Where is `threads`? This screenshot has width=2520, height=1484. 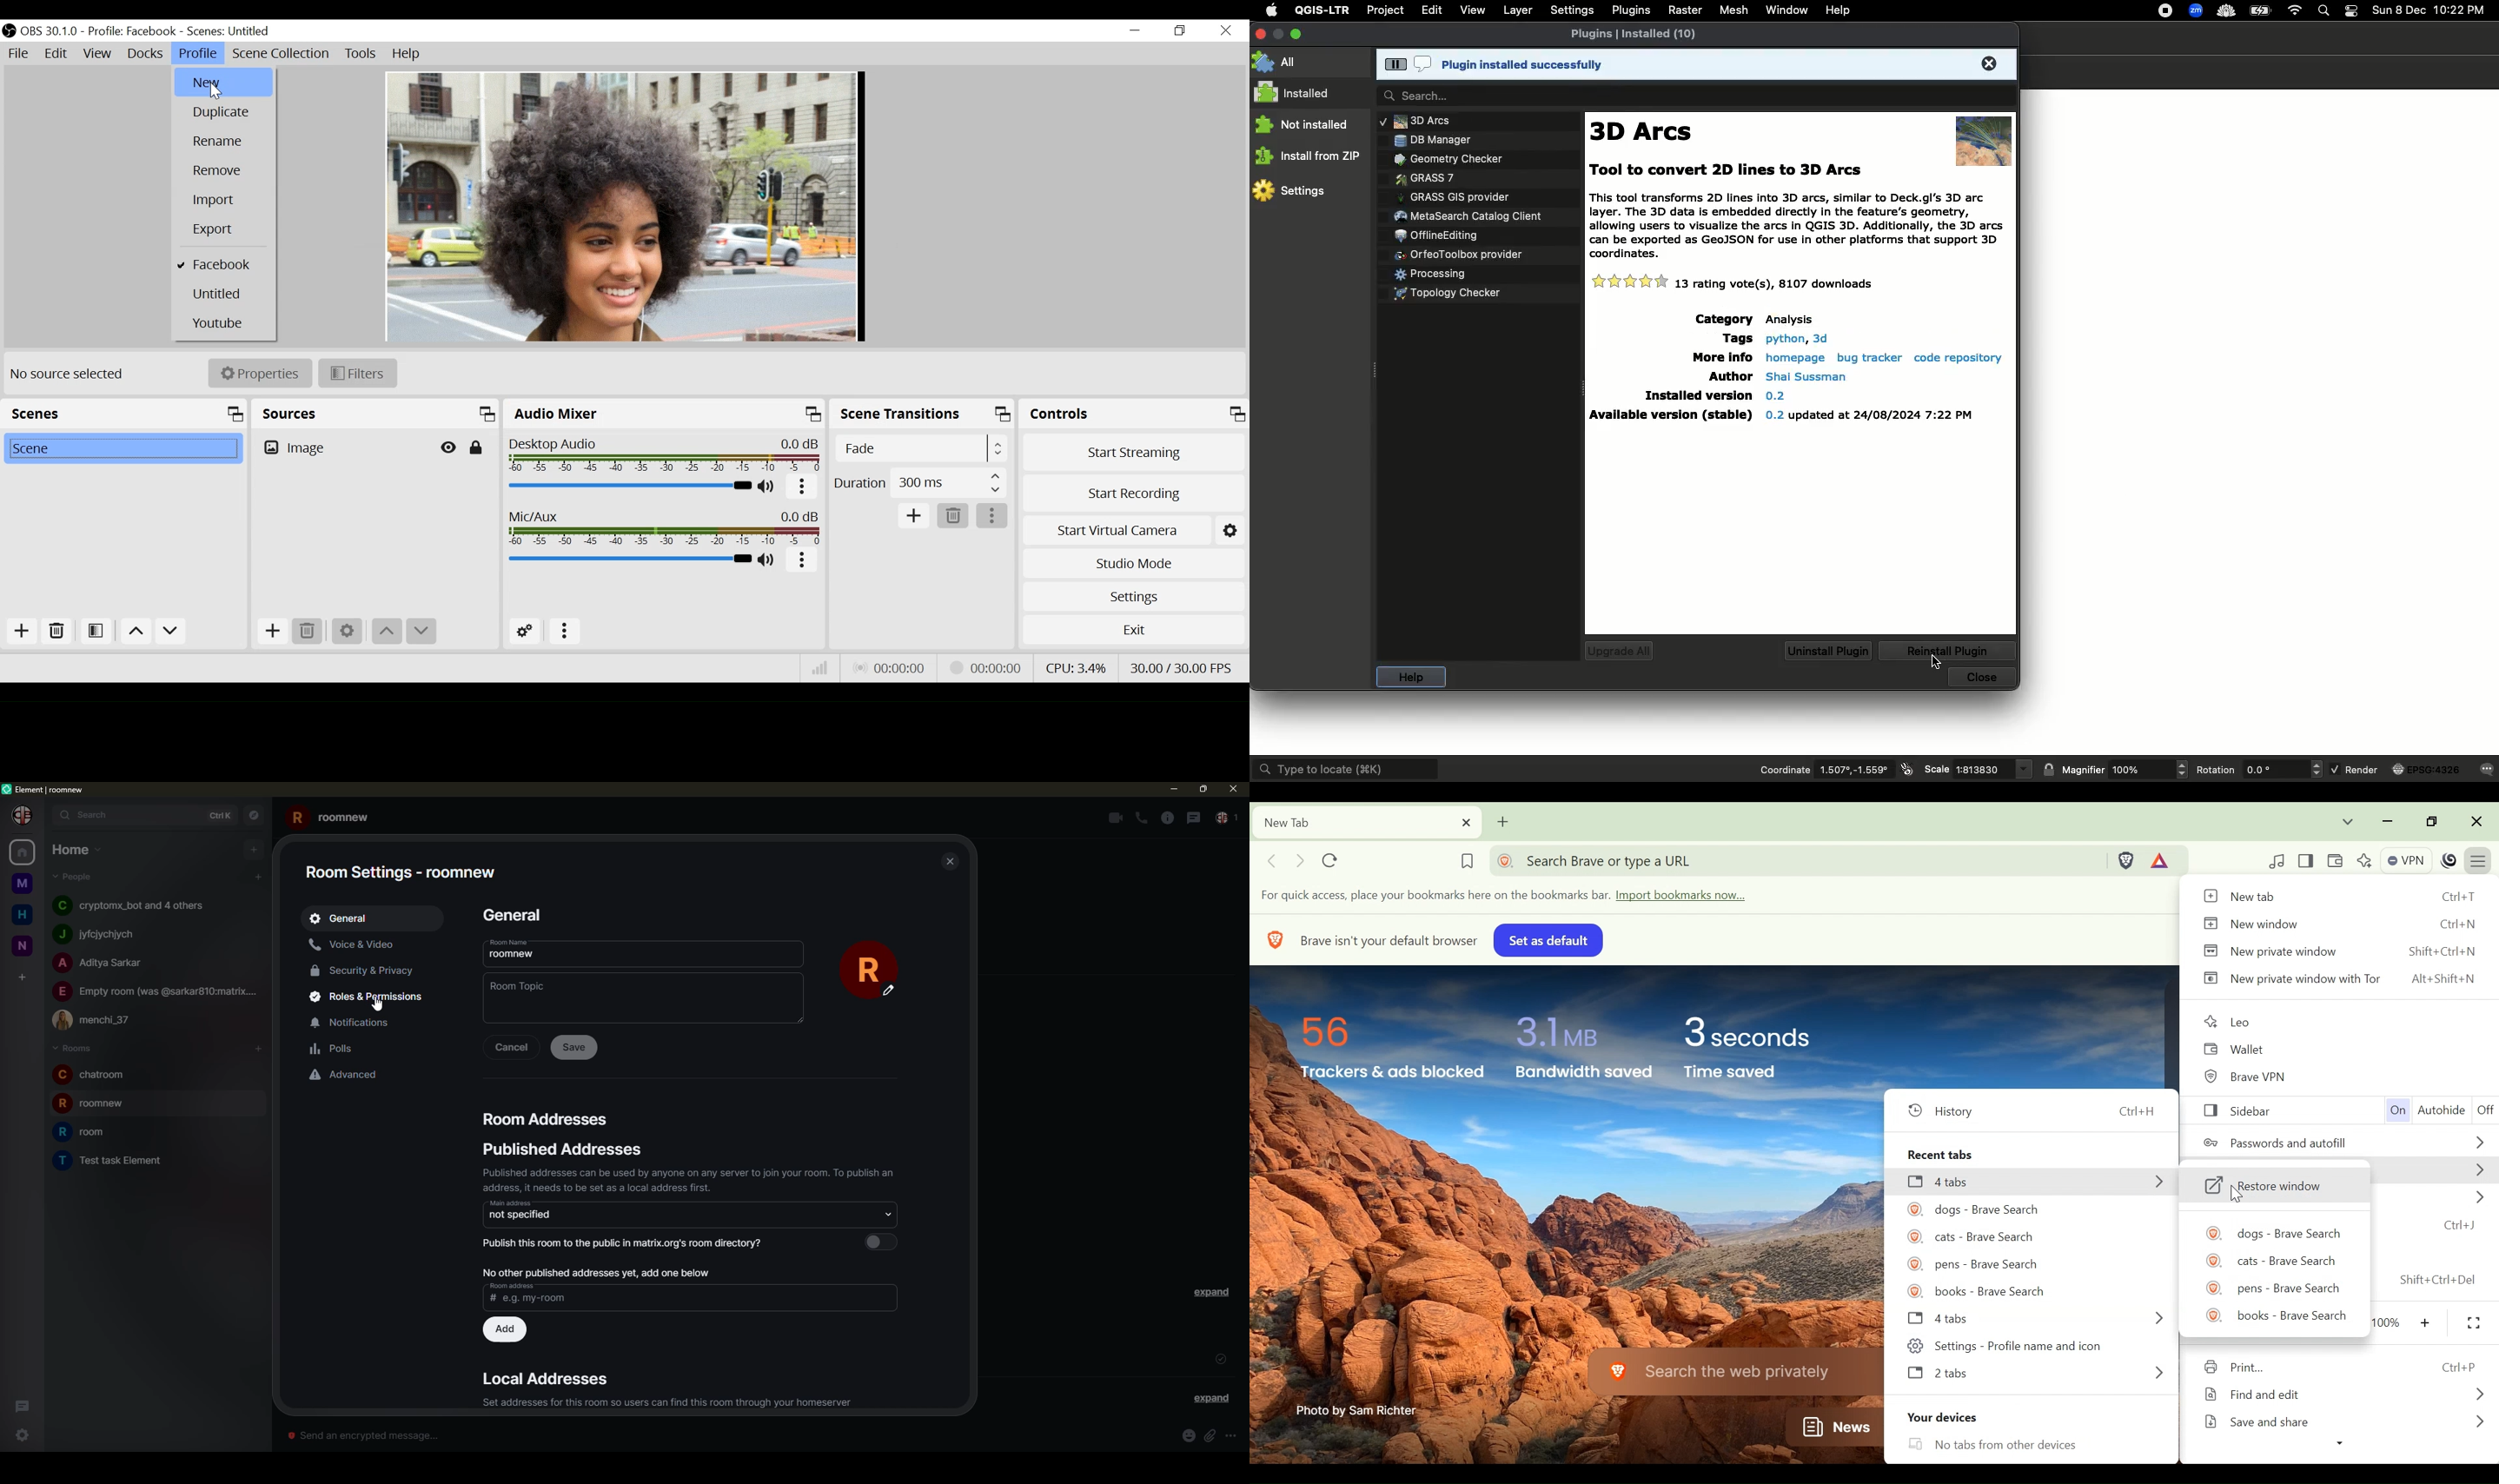
threads is located at coordinates (1193, 817).